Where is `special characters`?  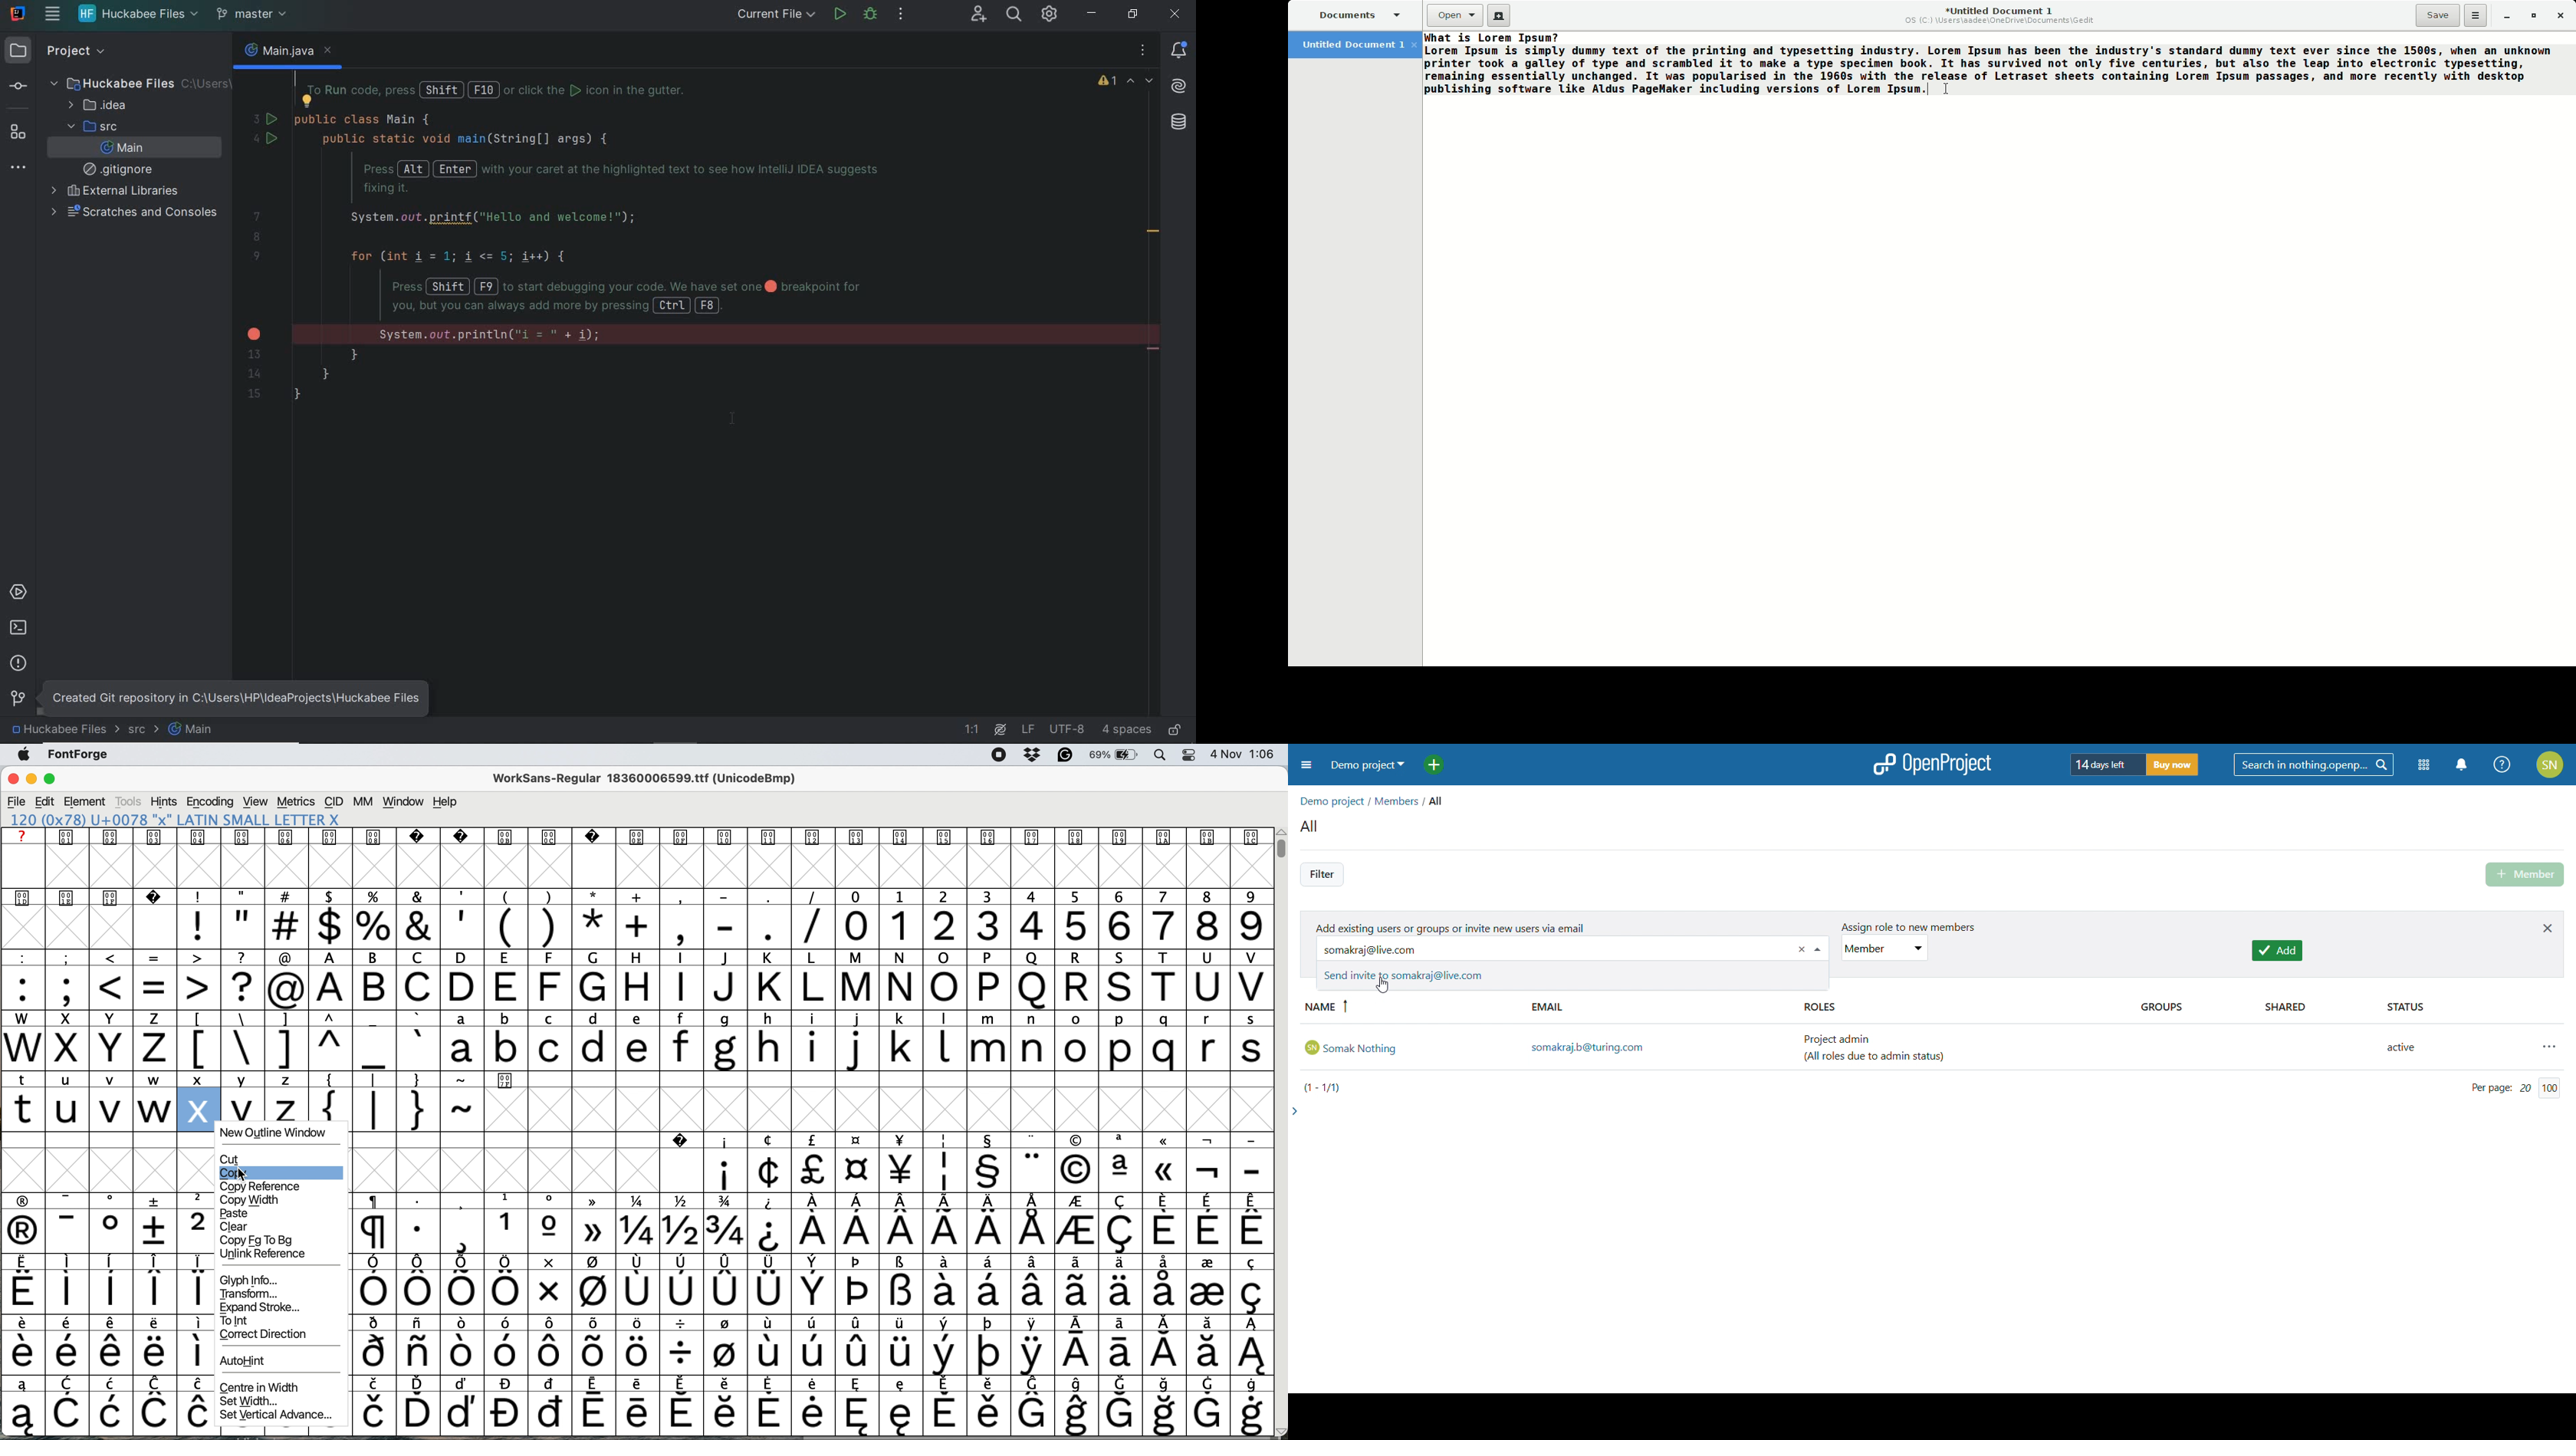 special characters is located at coordinates (812, 1201).